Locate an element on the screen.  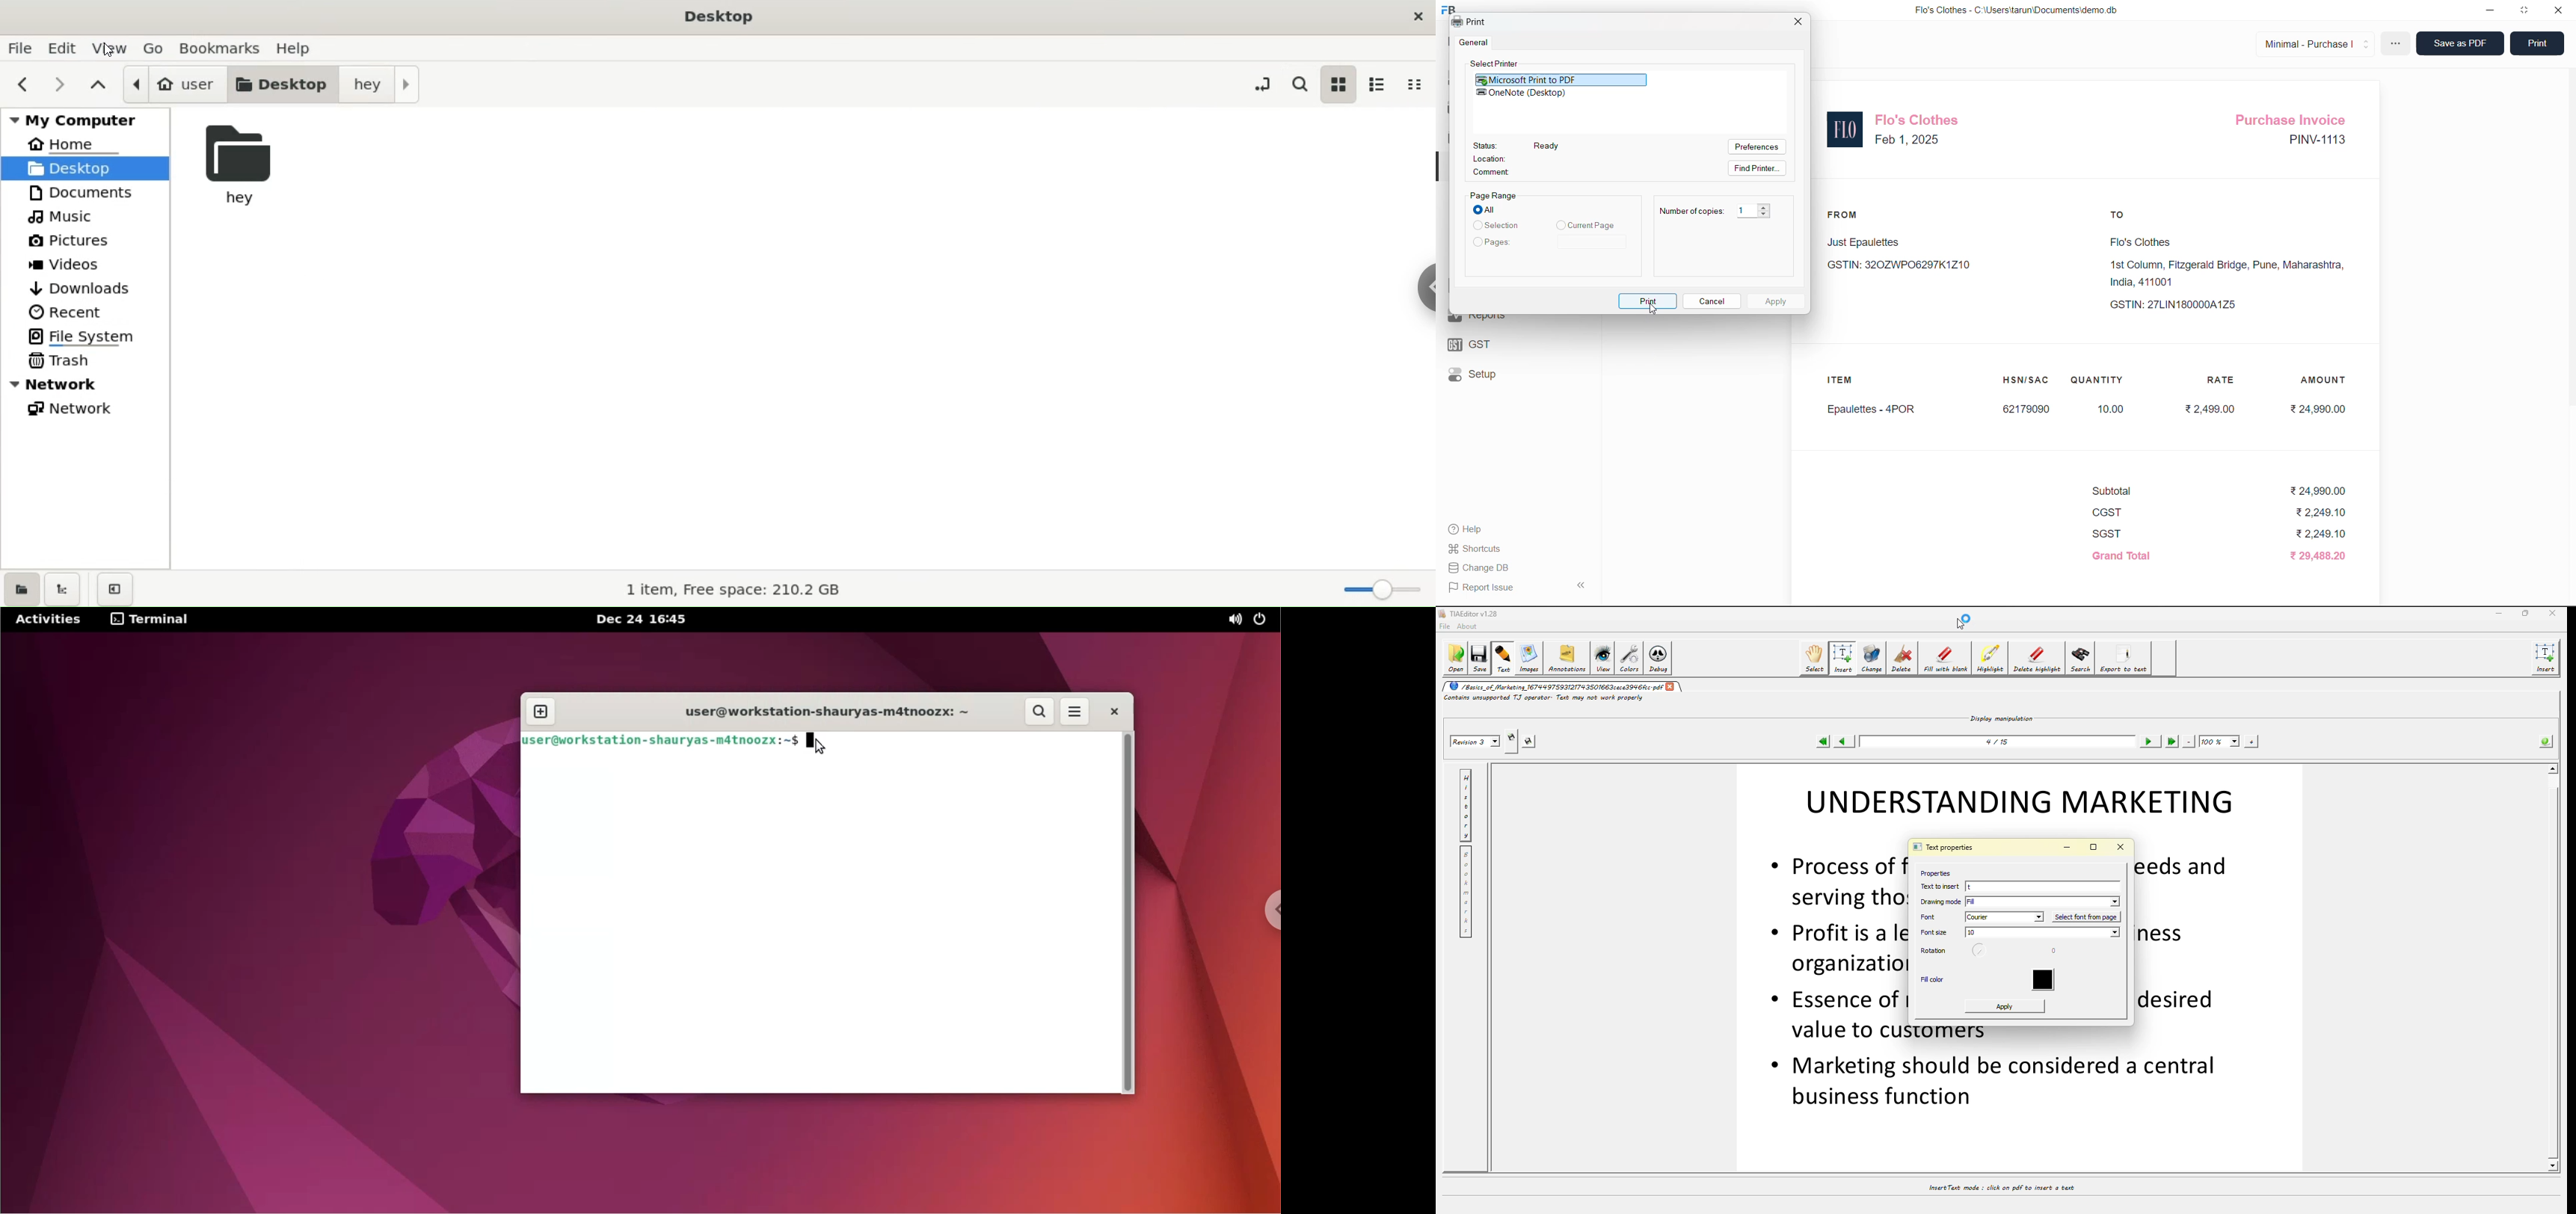
Print is located at coordinates (1647, 302).